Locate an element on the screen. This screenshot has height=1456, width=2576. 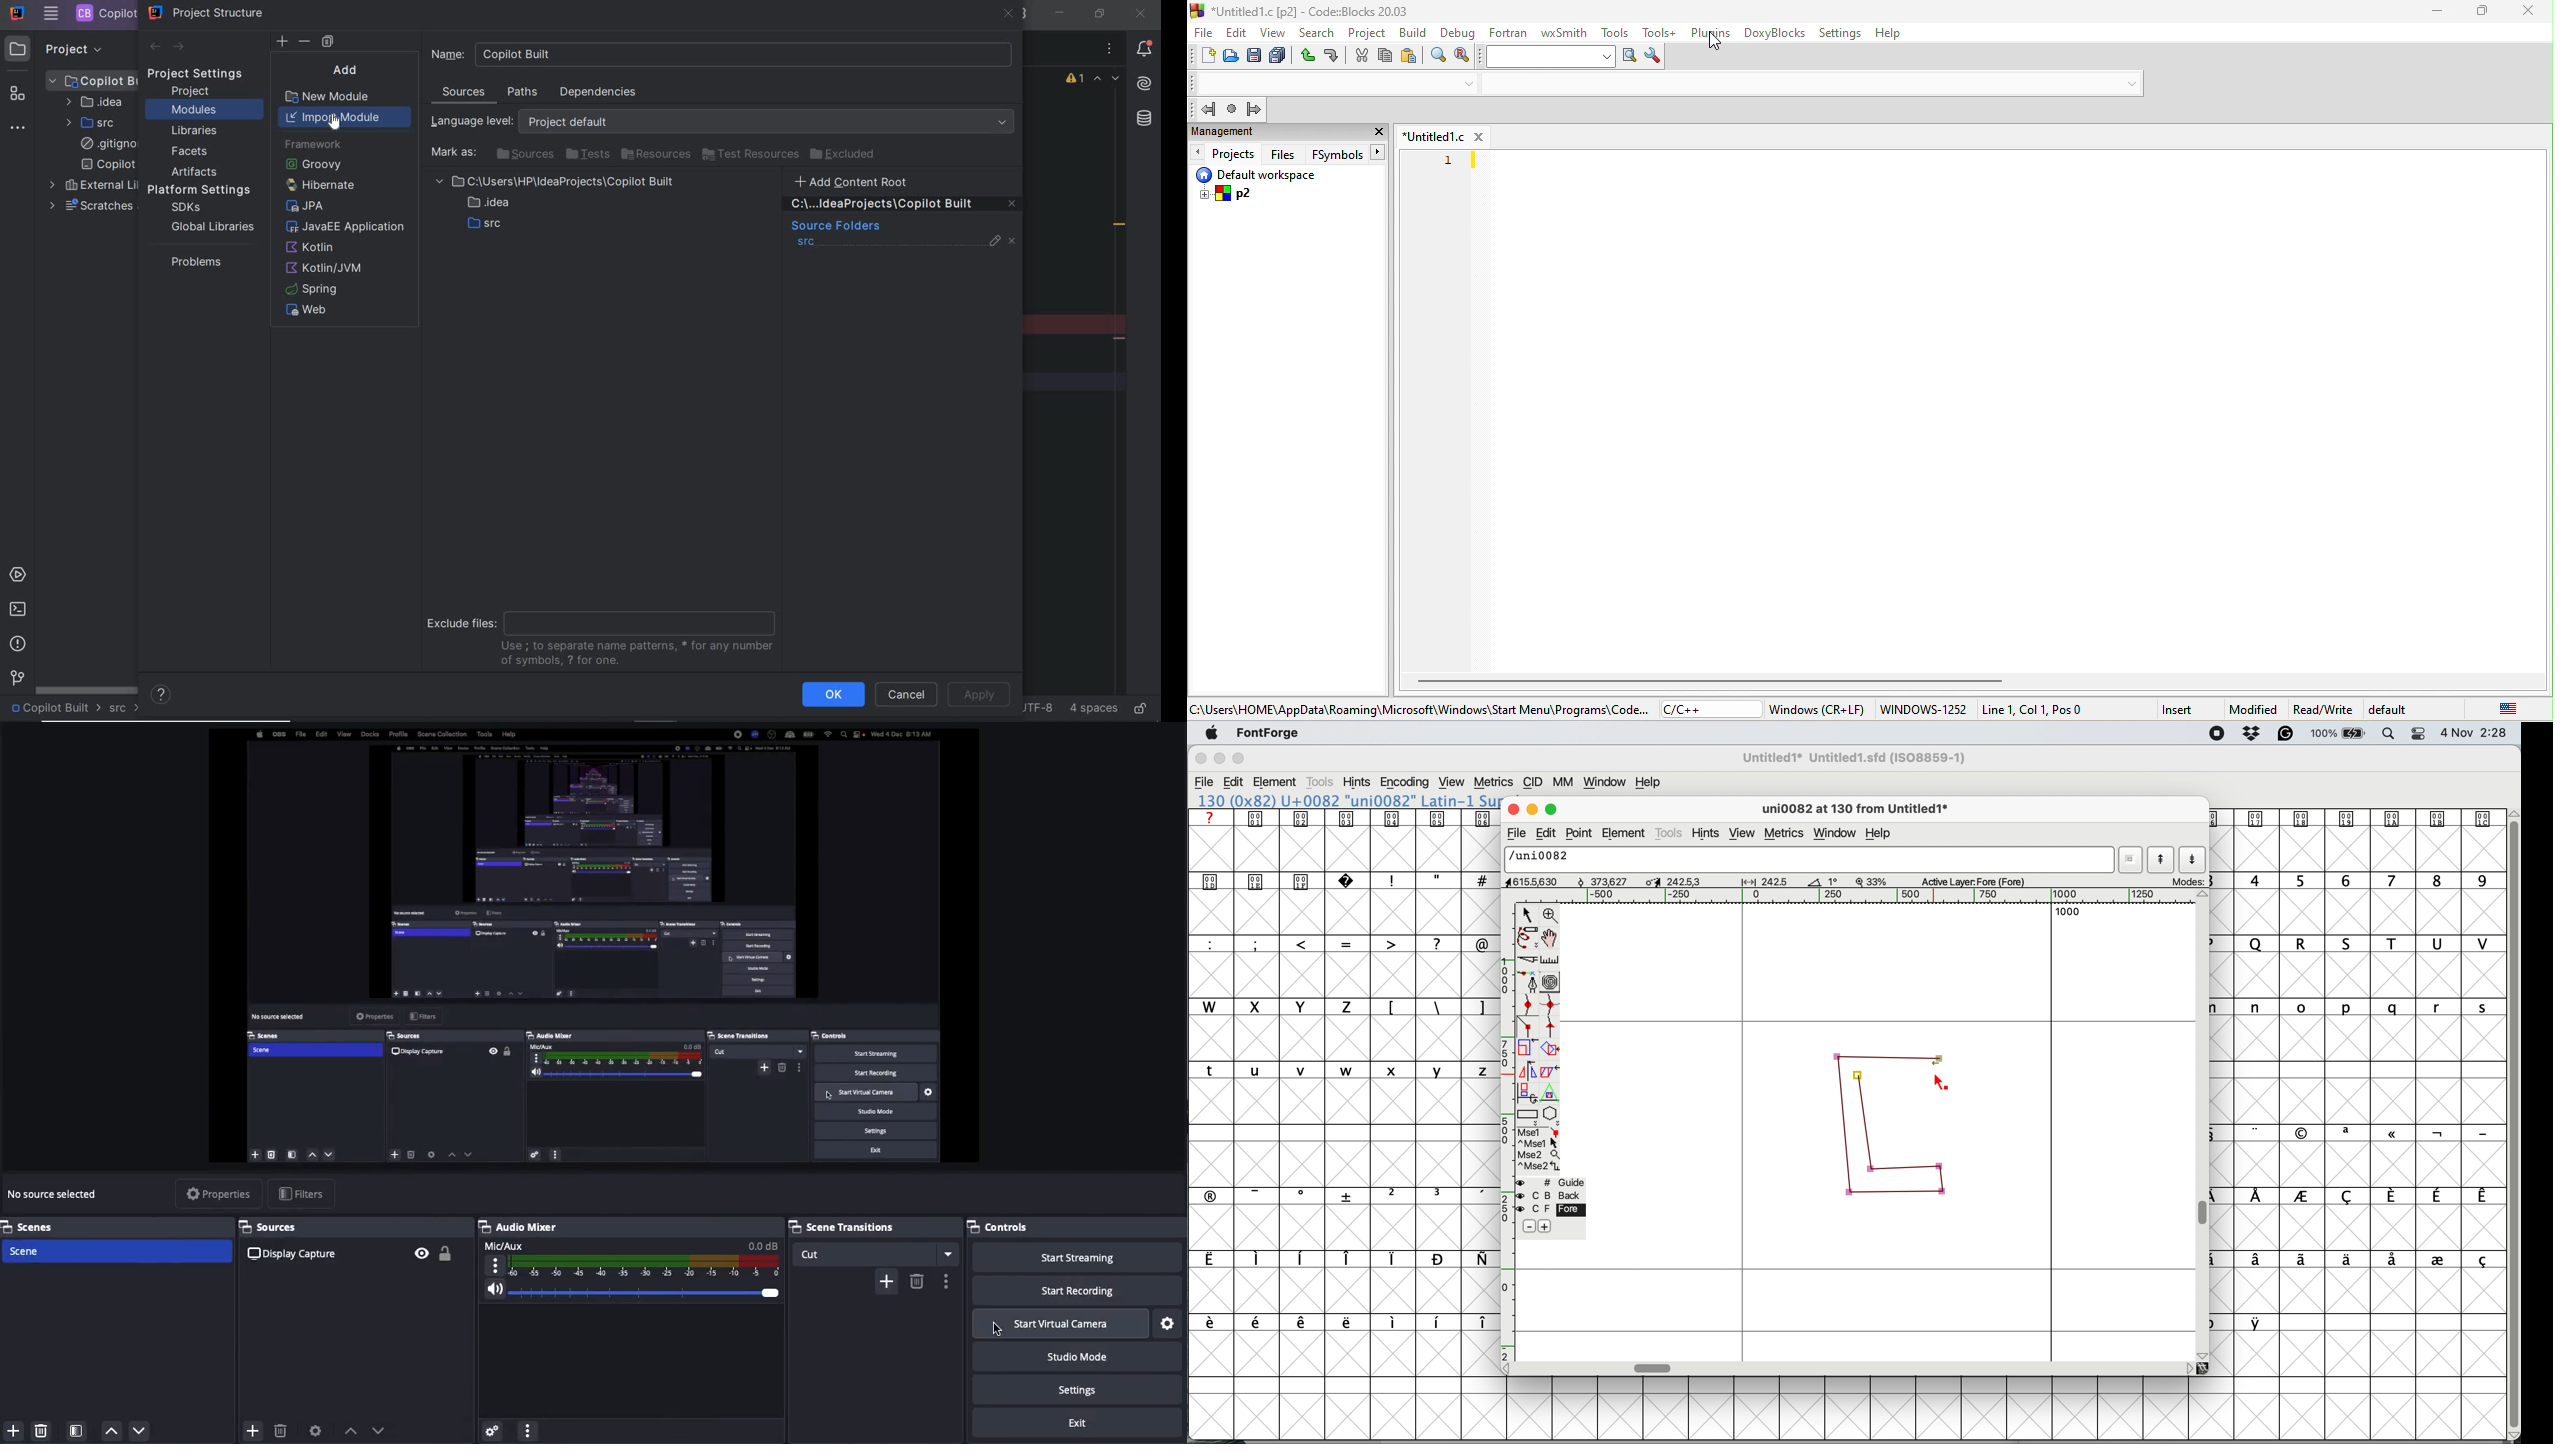
symbols and special characters is located at coordinates (1352, 882).